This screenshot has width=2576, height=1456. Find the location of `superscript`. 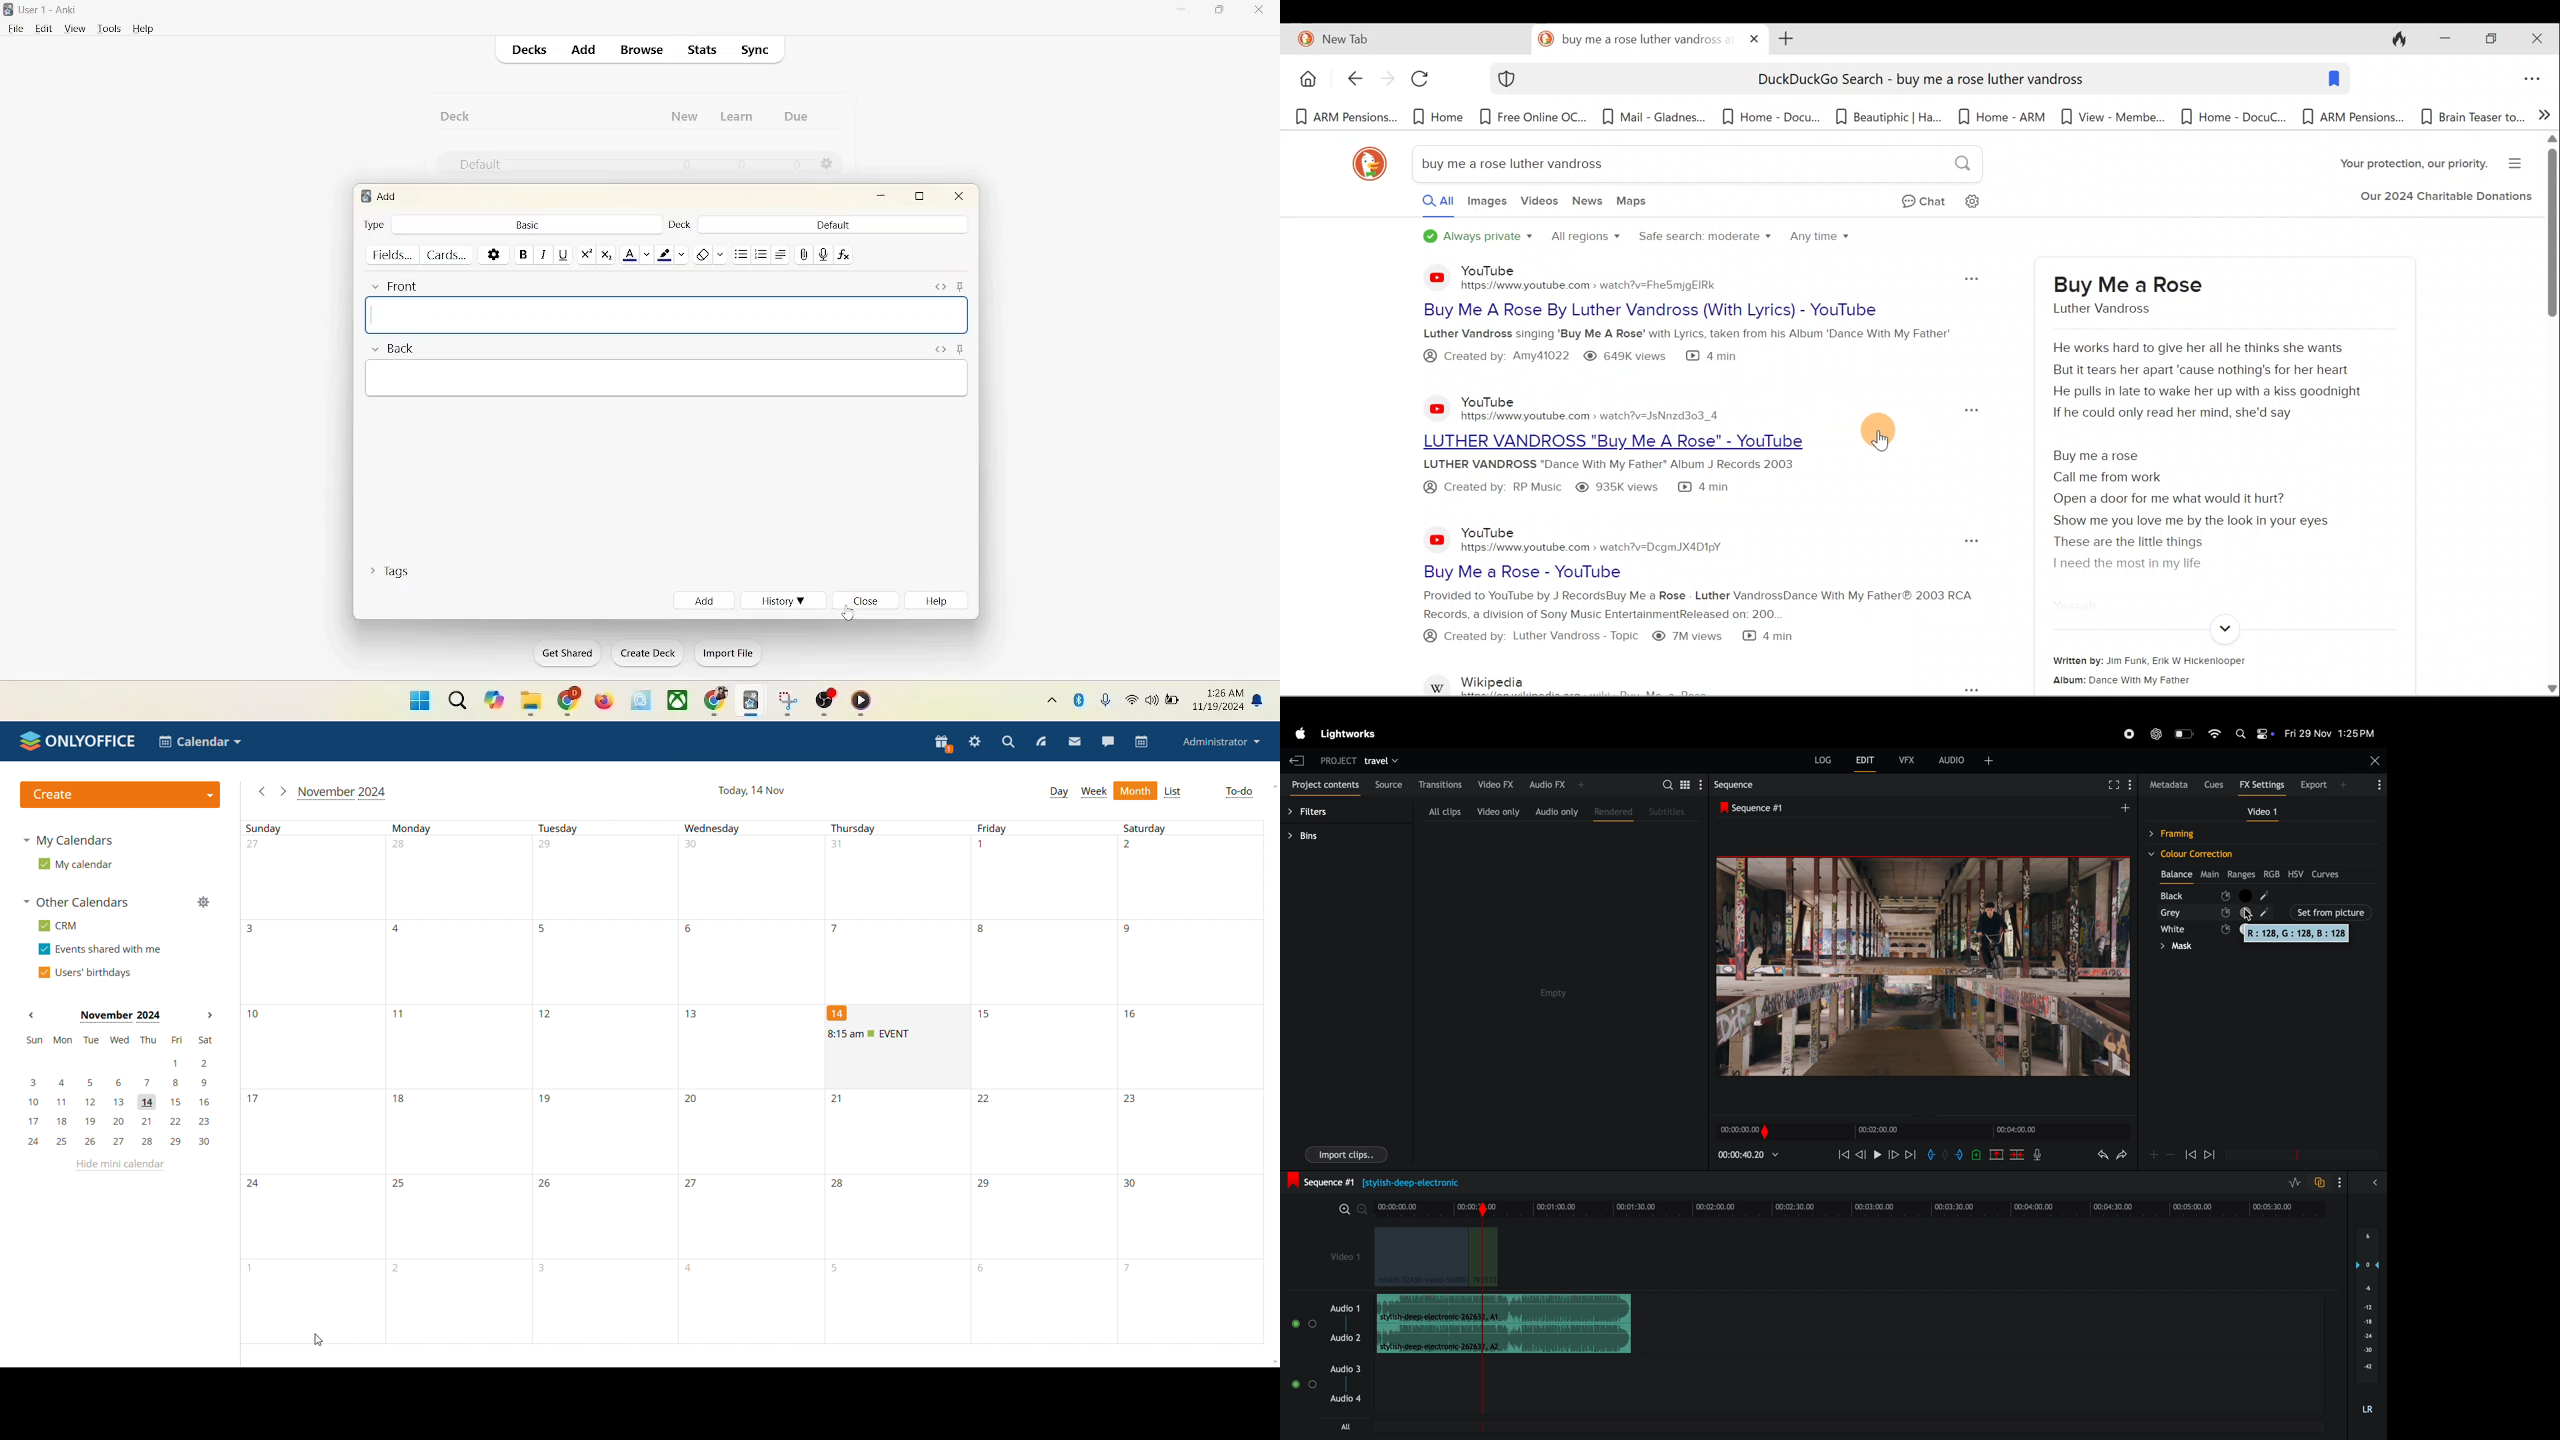

superscript is located at coordinates (586, 254).